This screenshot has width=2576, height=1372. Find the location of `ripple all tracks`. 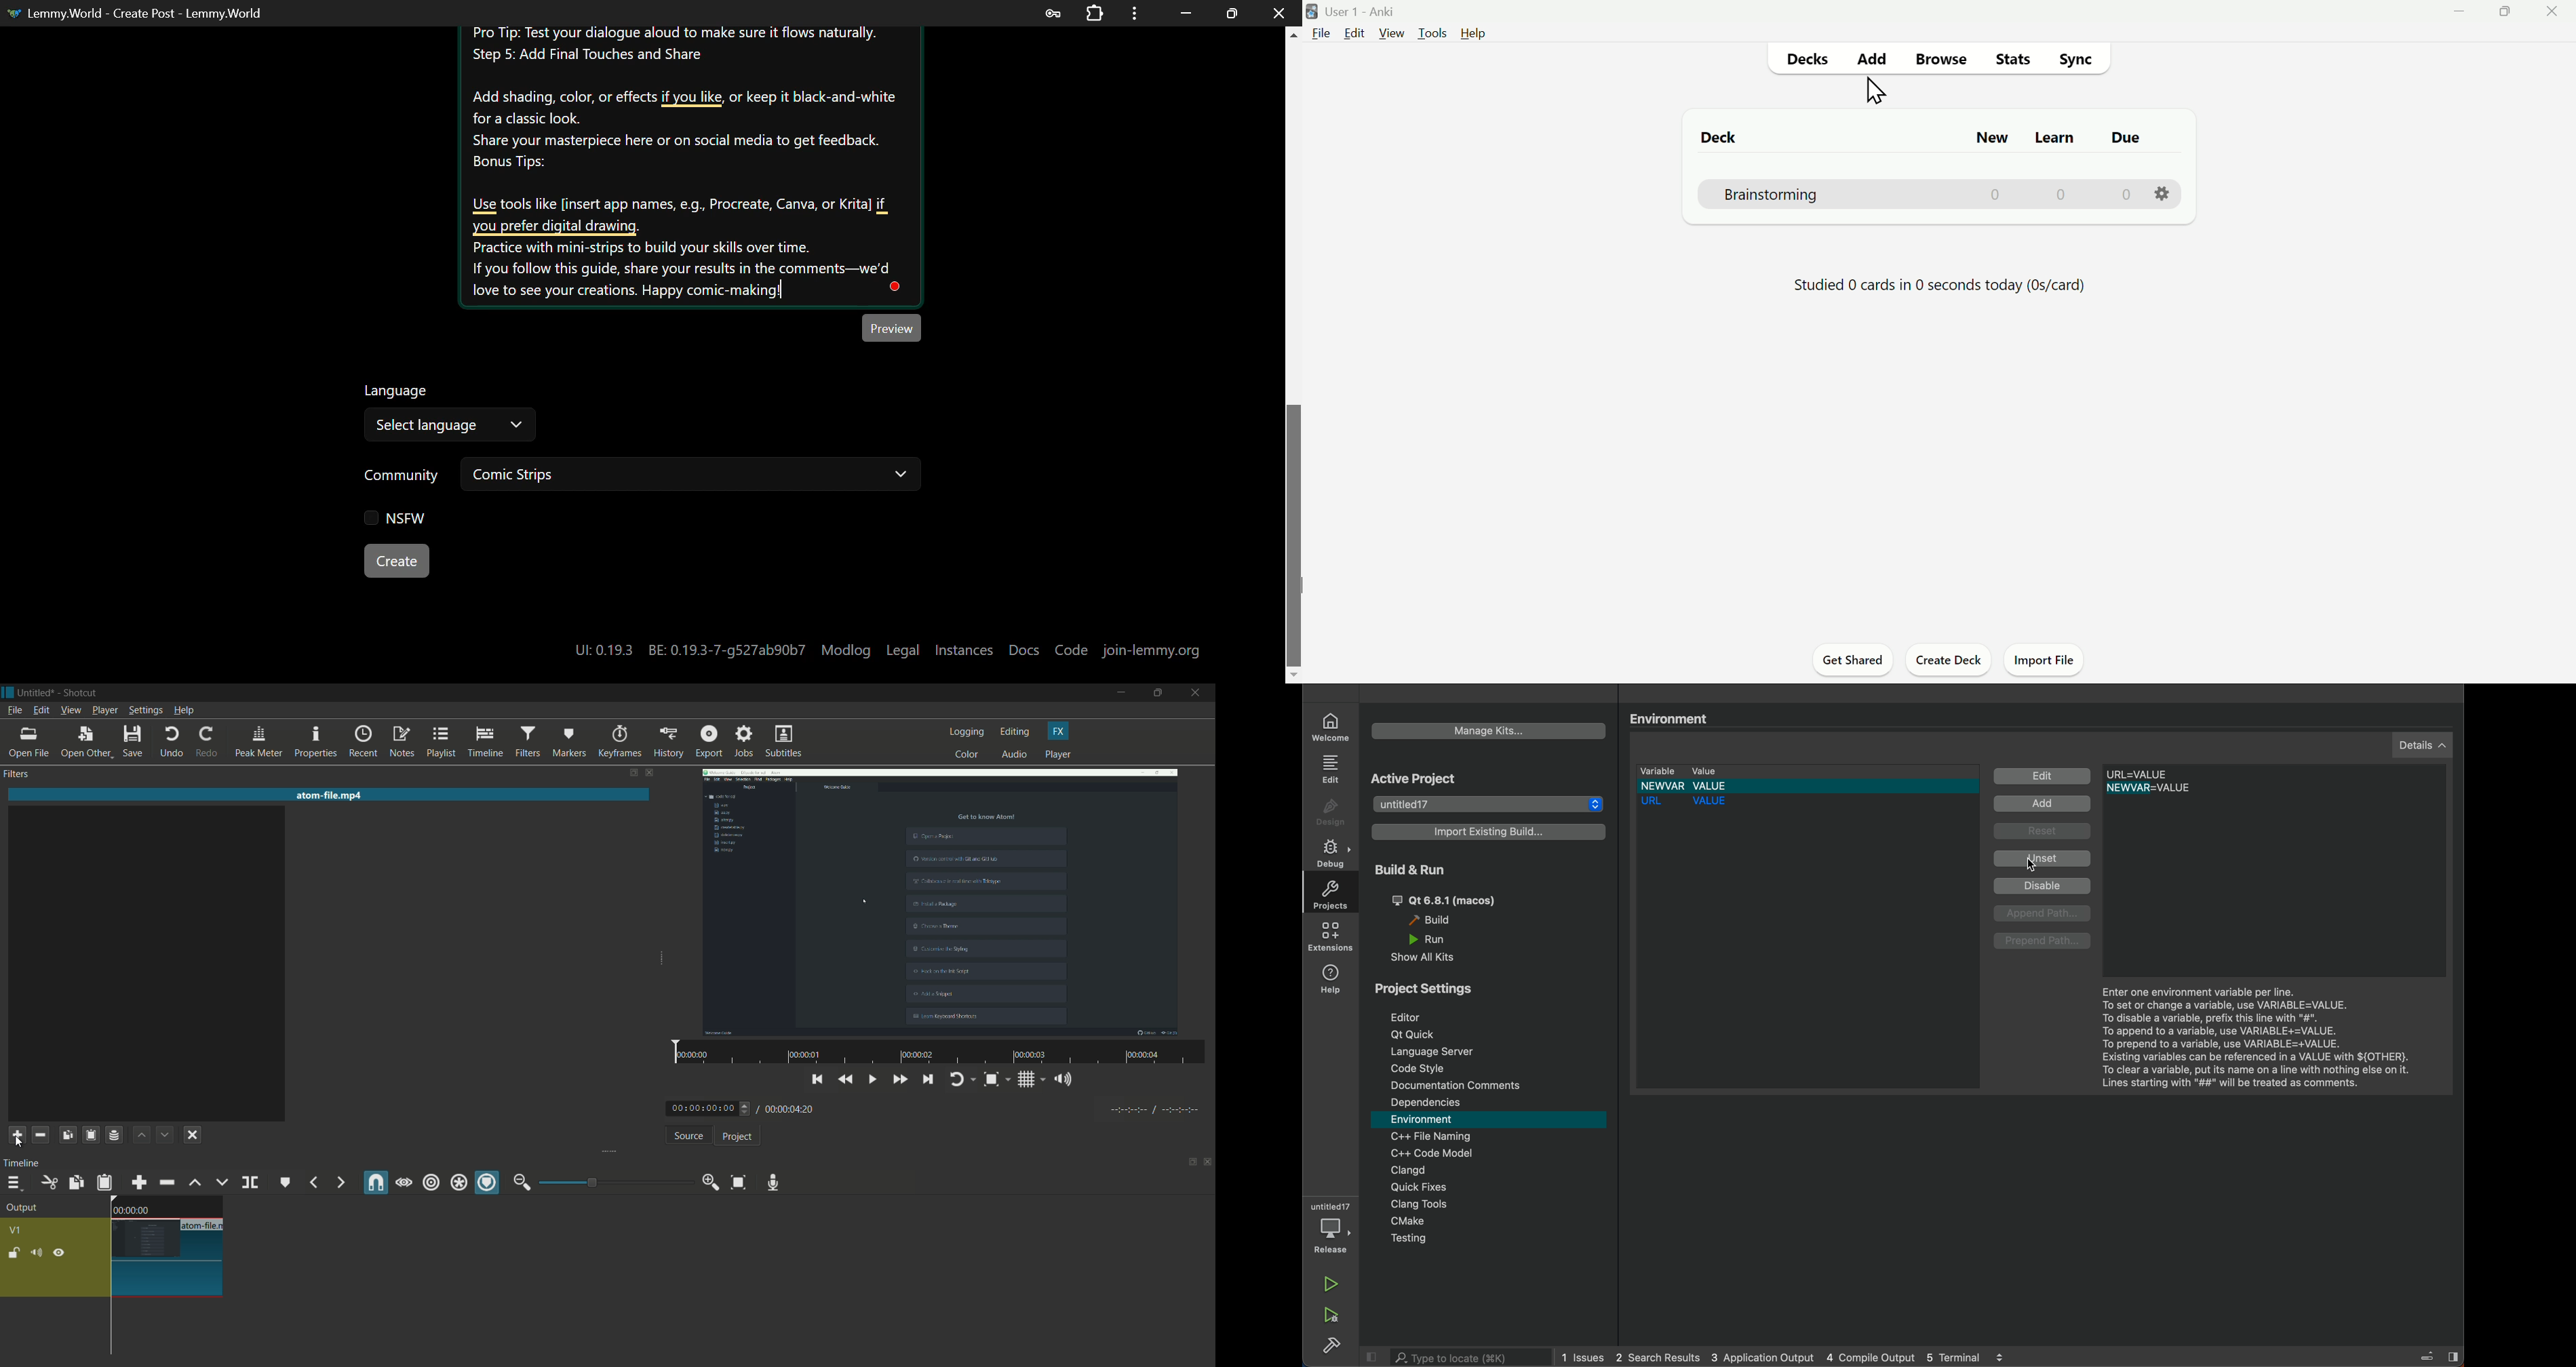

ripple all tracks is located at coordinates (458, 1184).